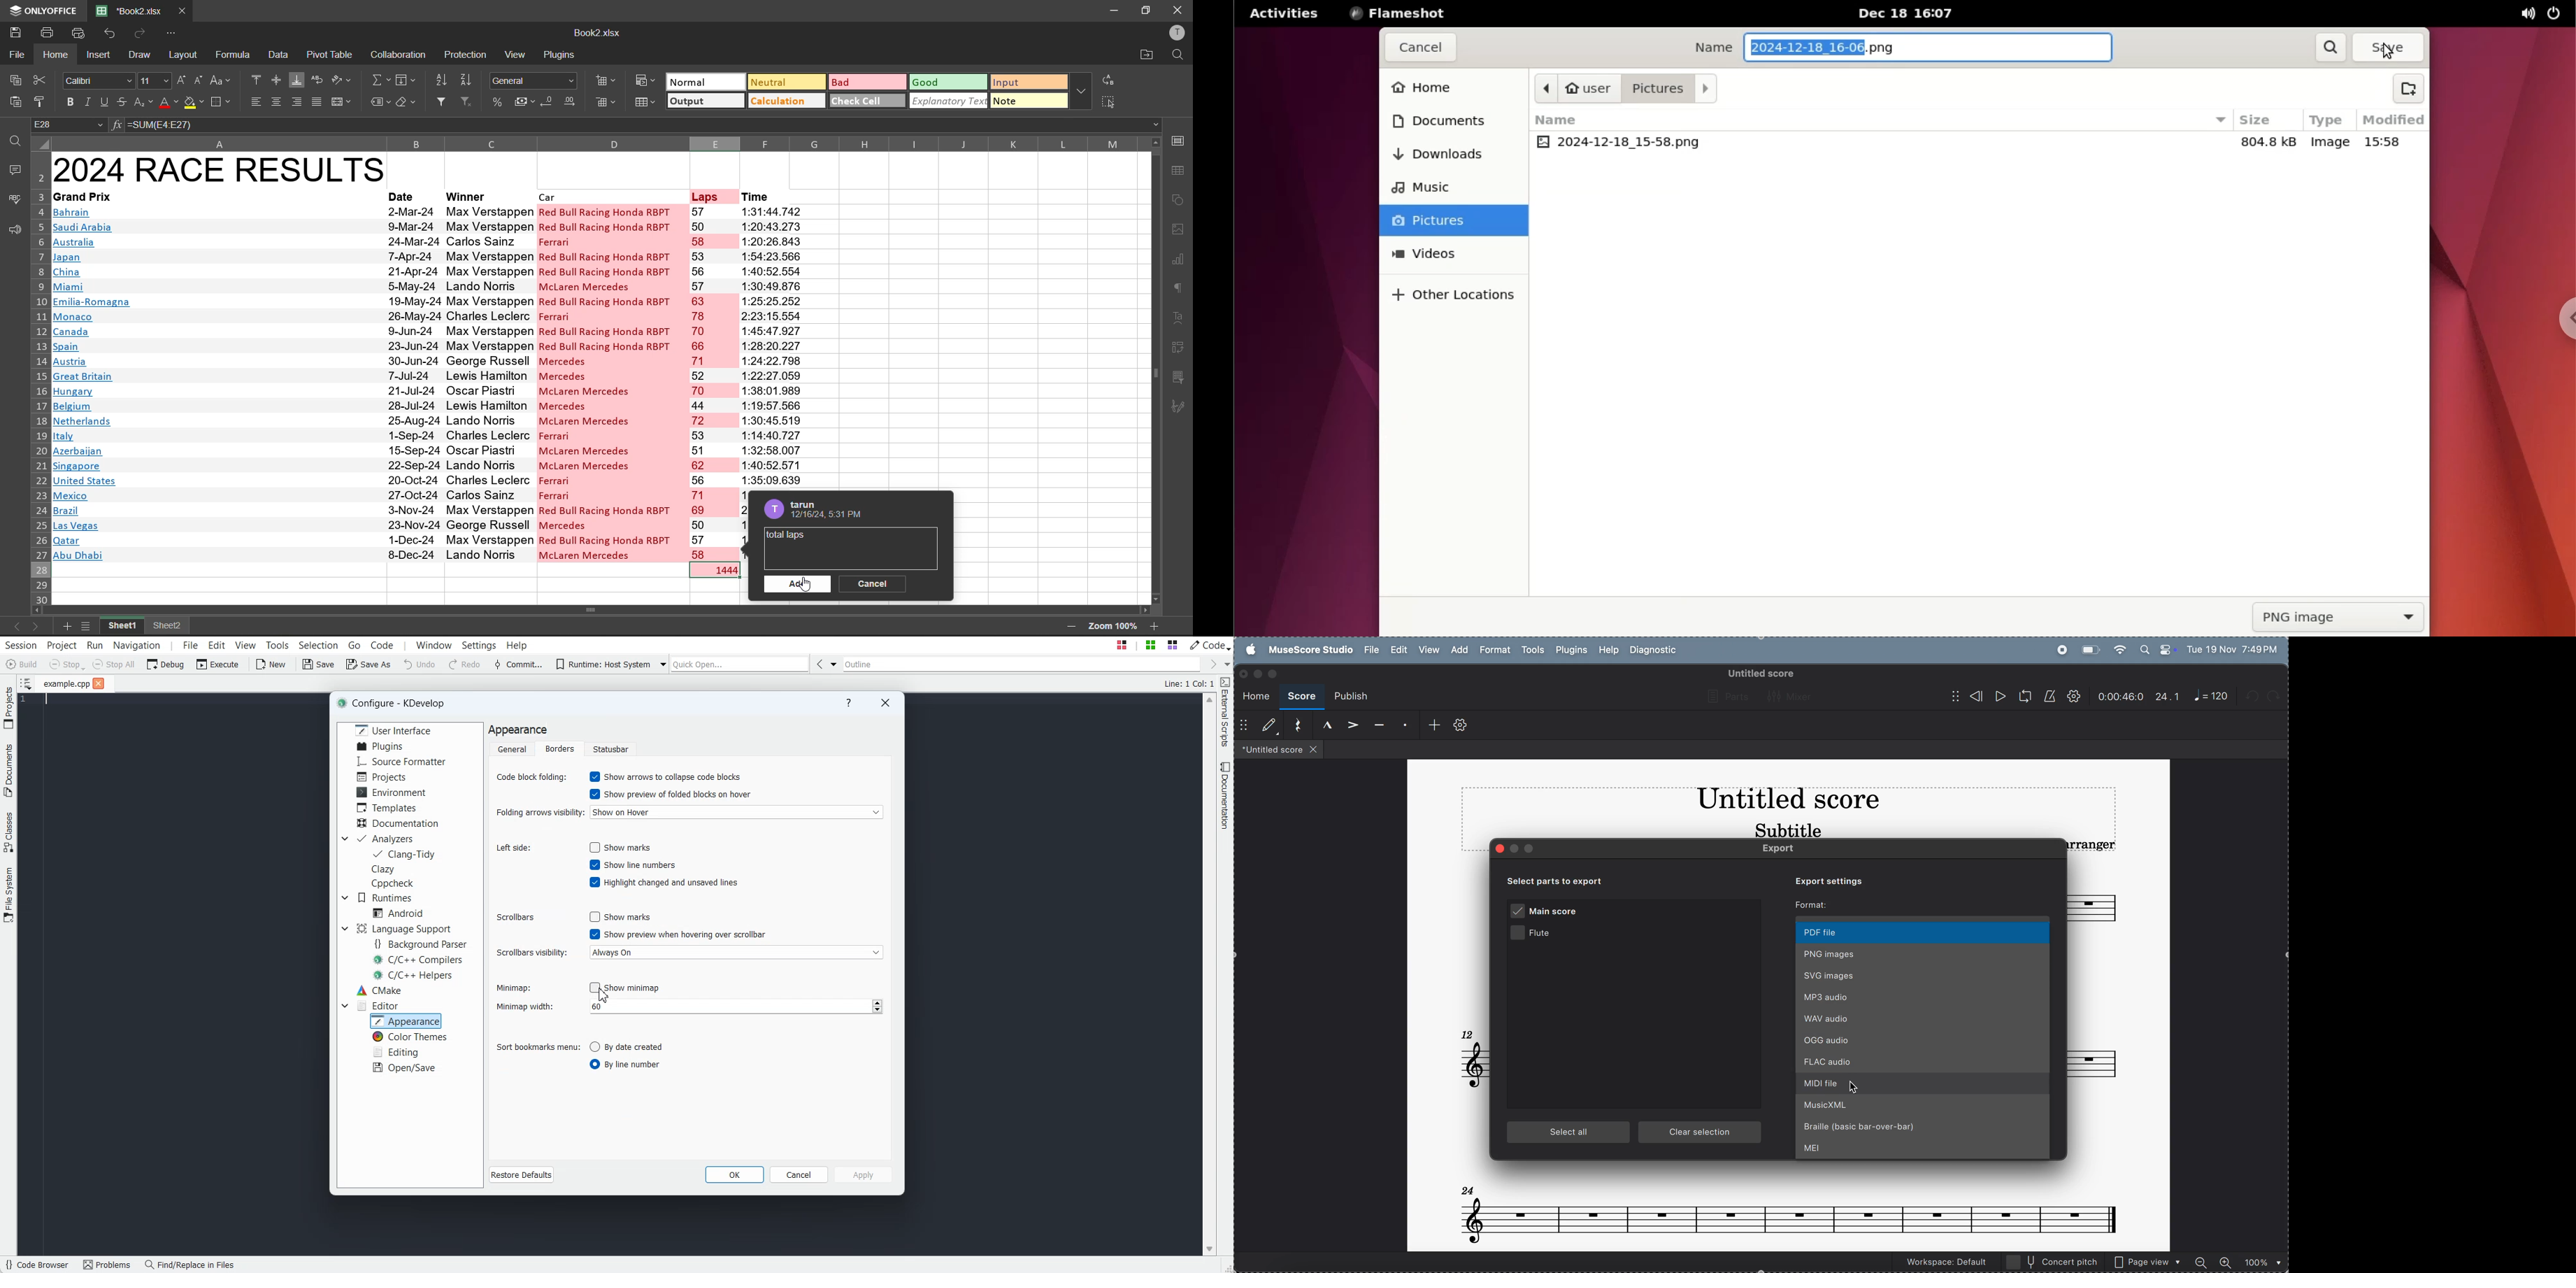  Describe the element at coordinates (2279, 696) in the screenshot. I see `redo` at that location.